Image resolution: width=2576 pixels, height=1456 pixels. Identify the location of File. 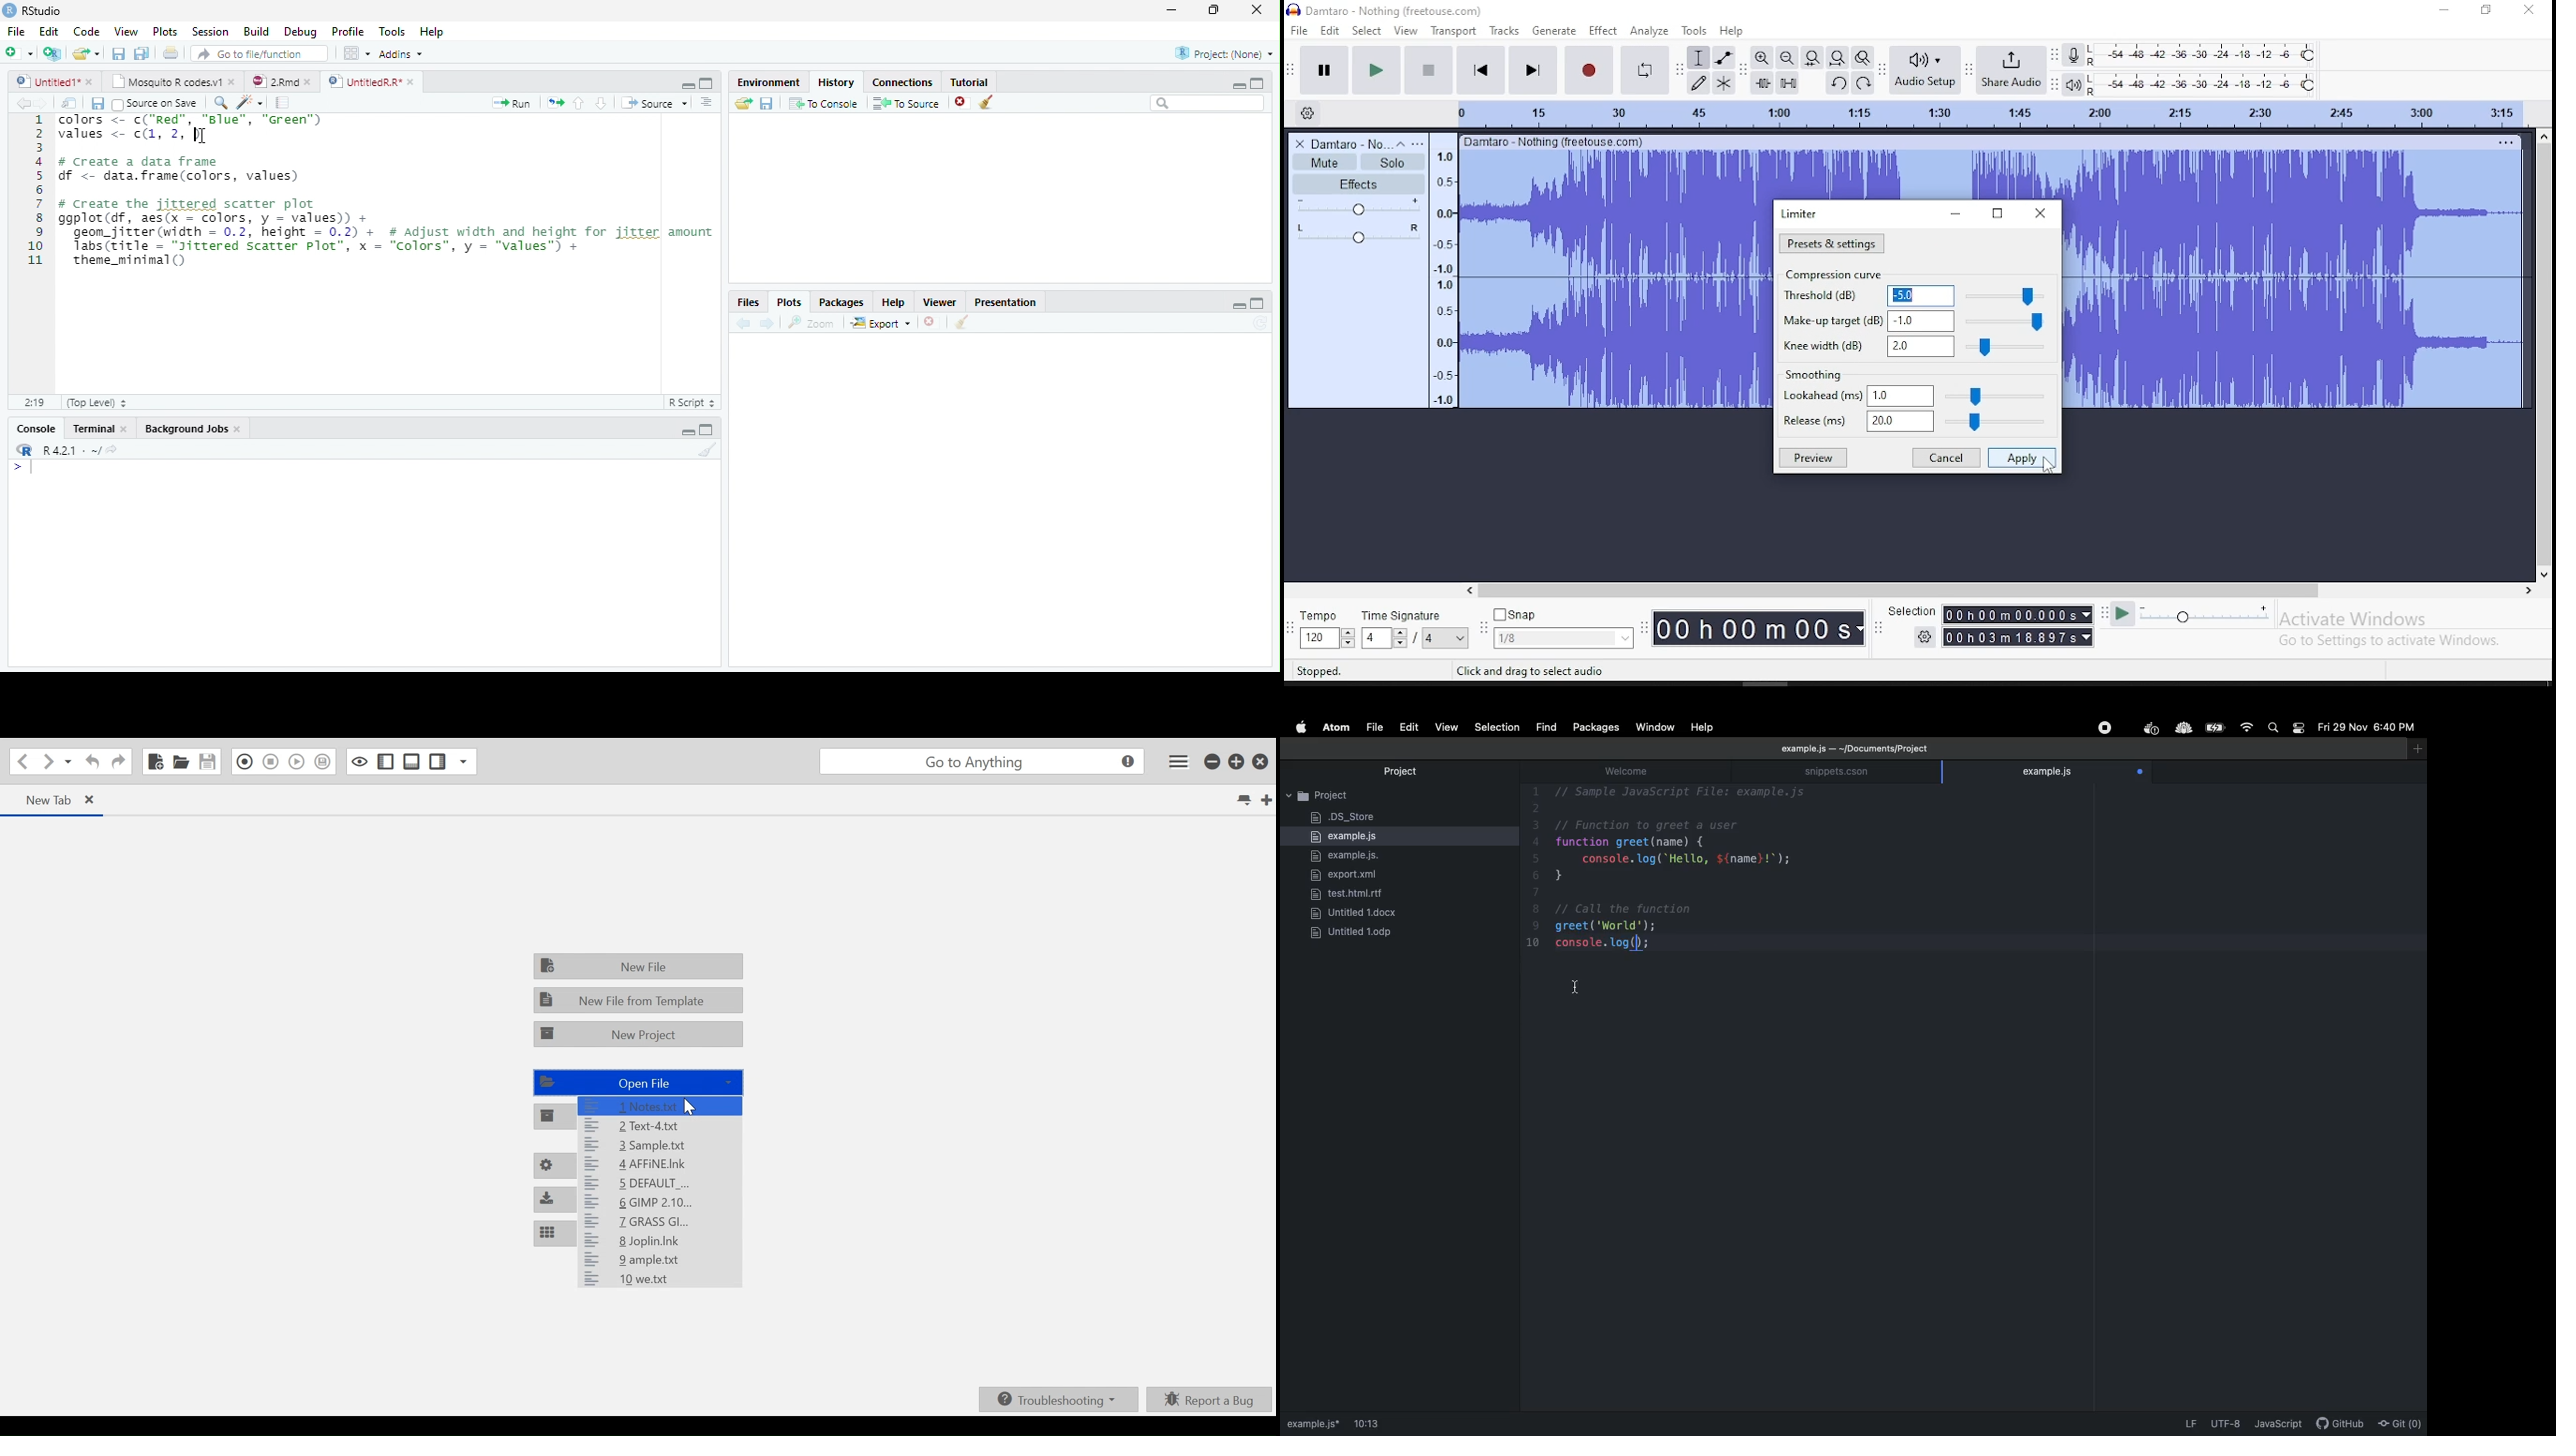
(17, 32).